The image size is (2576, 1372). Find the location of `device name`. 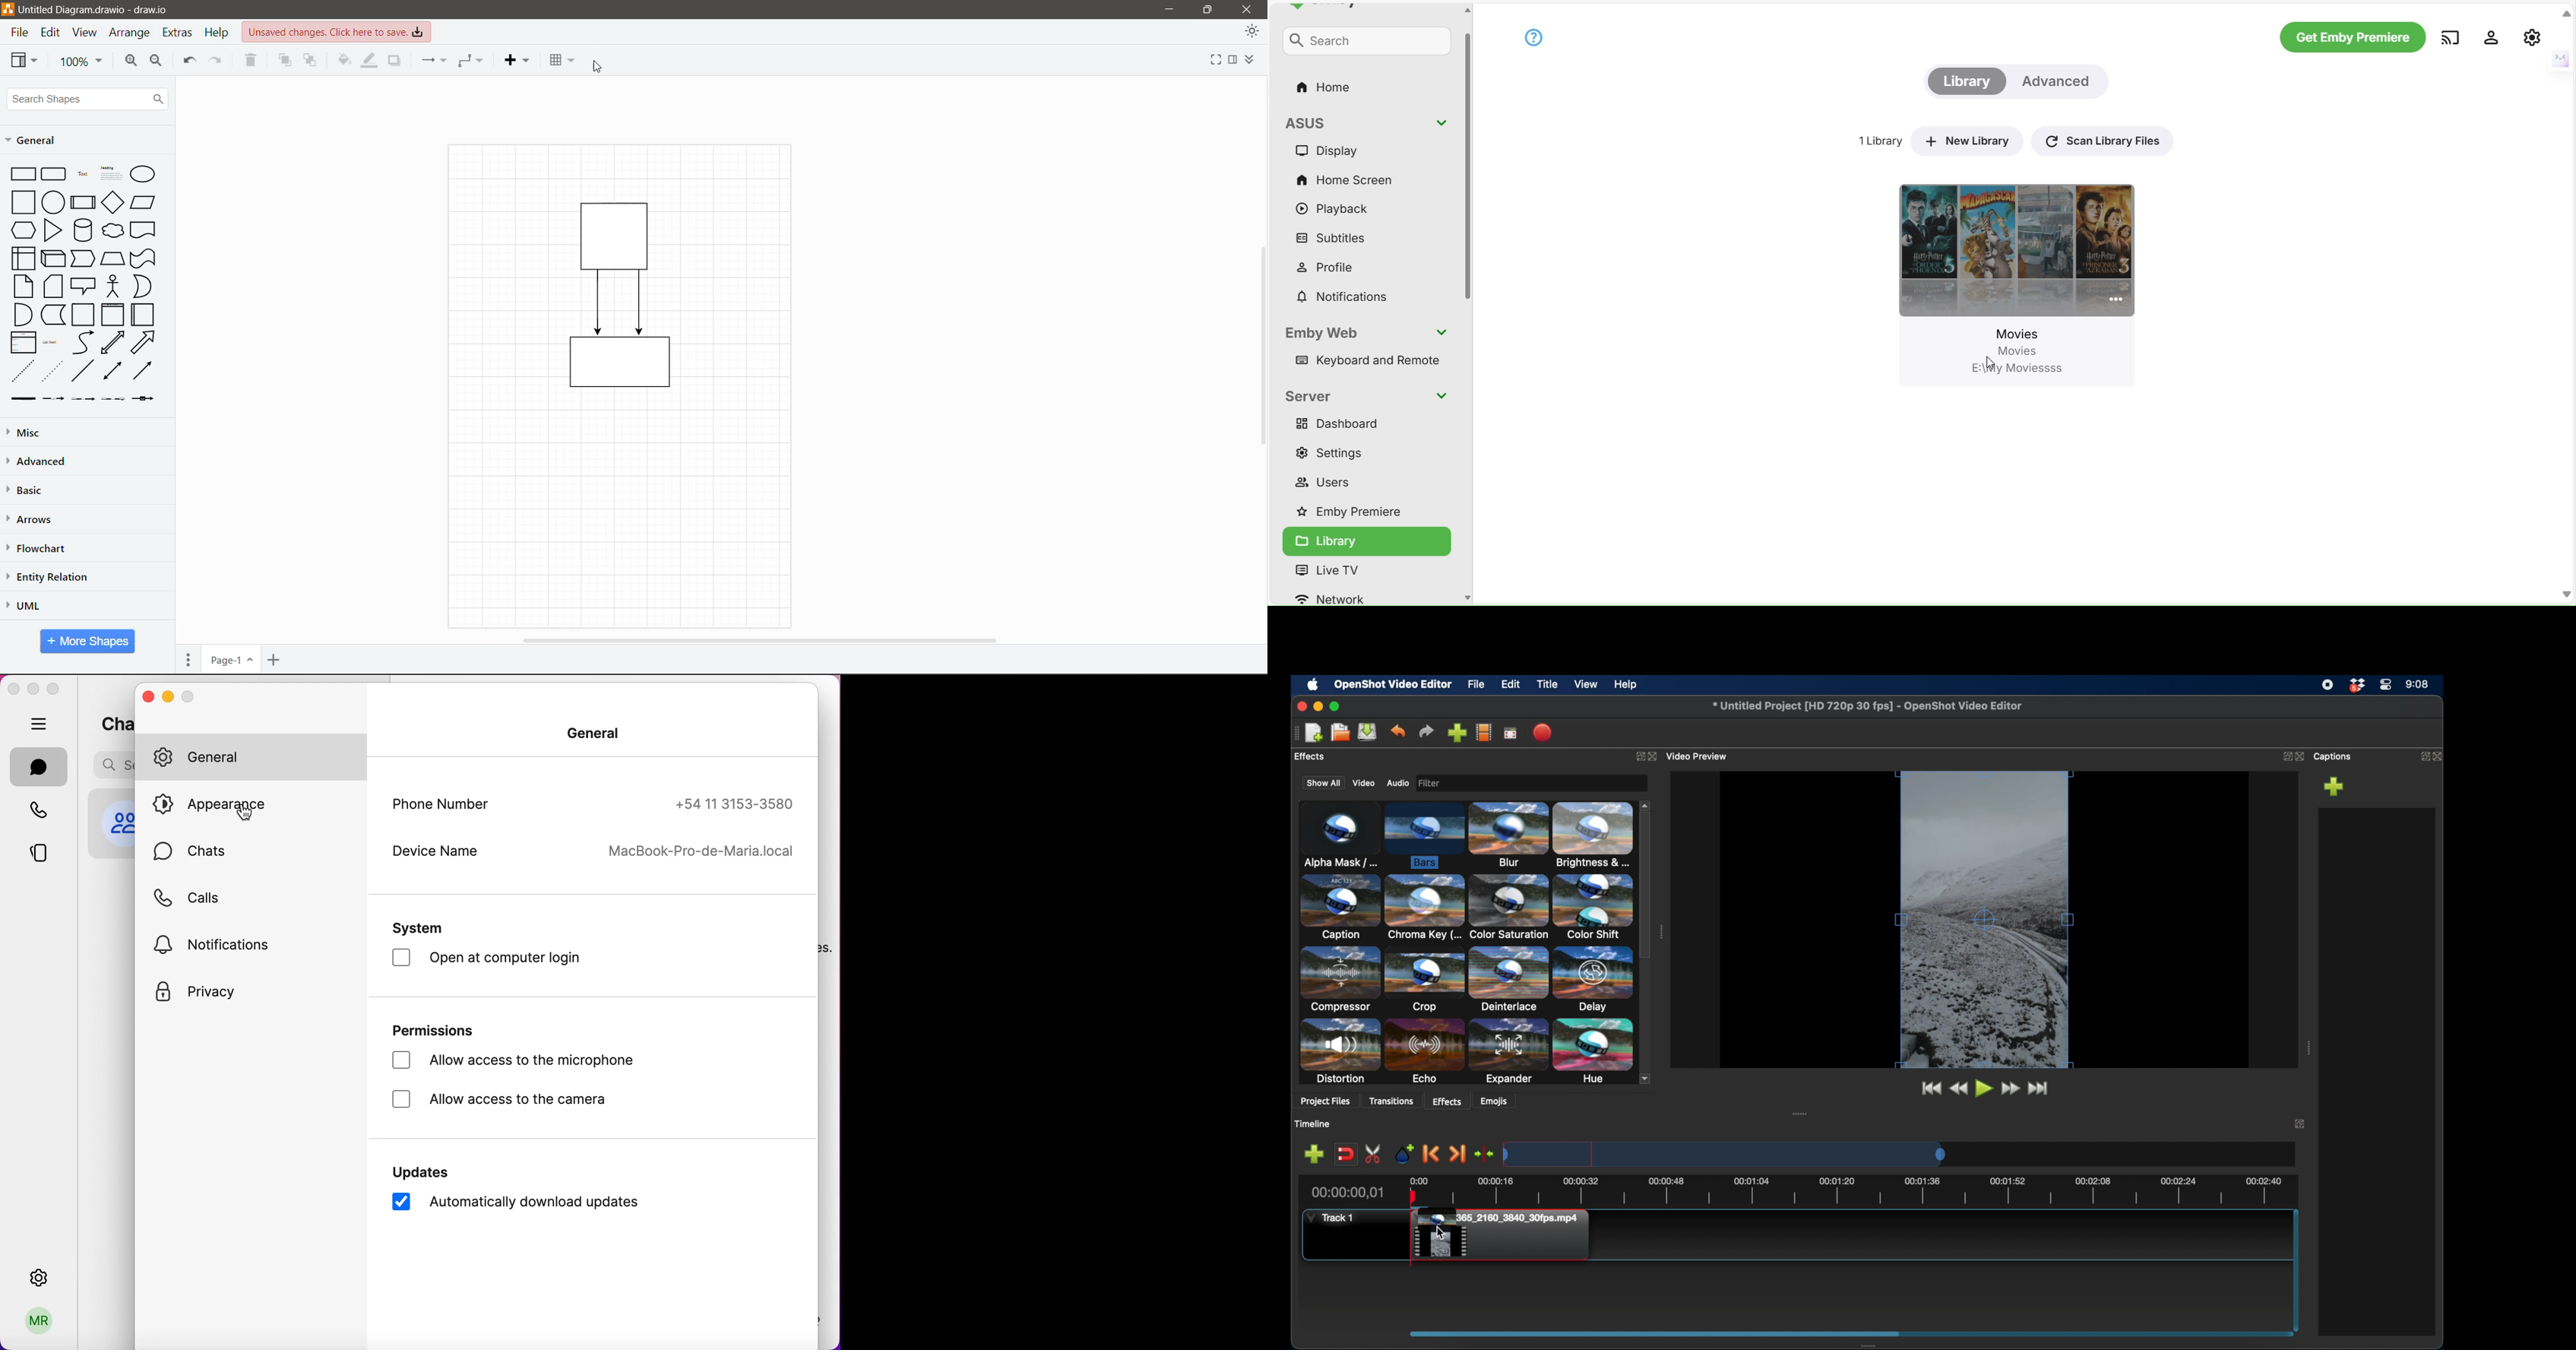

device name is located at coordinates (583, 857).